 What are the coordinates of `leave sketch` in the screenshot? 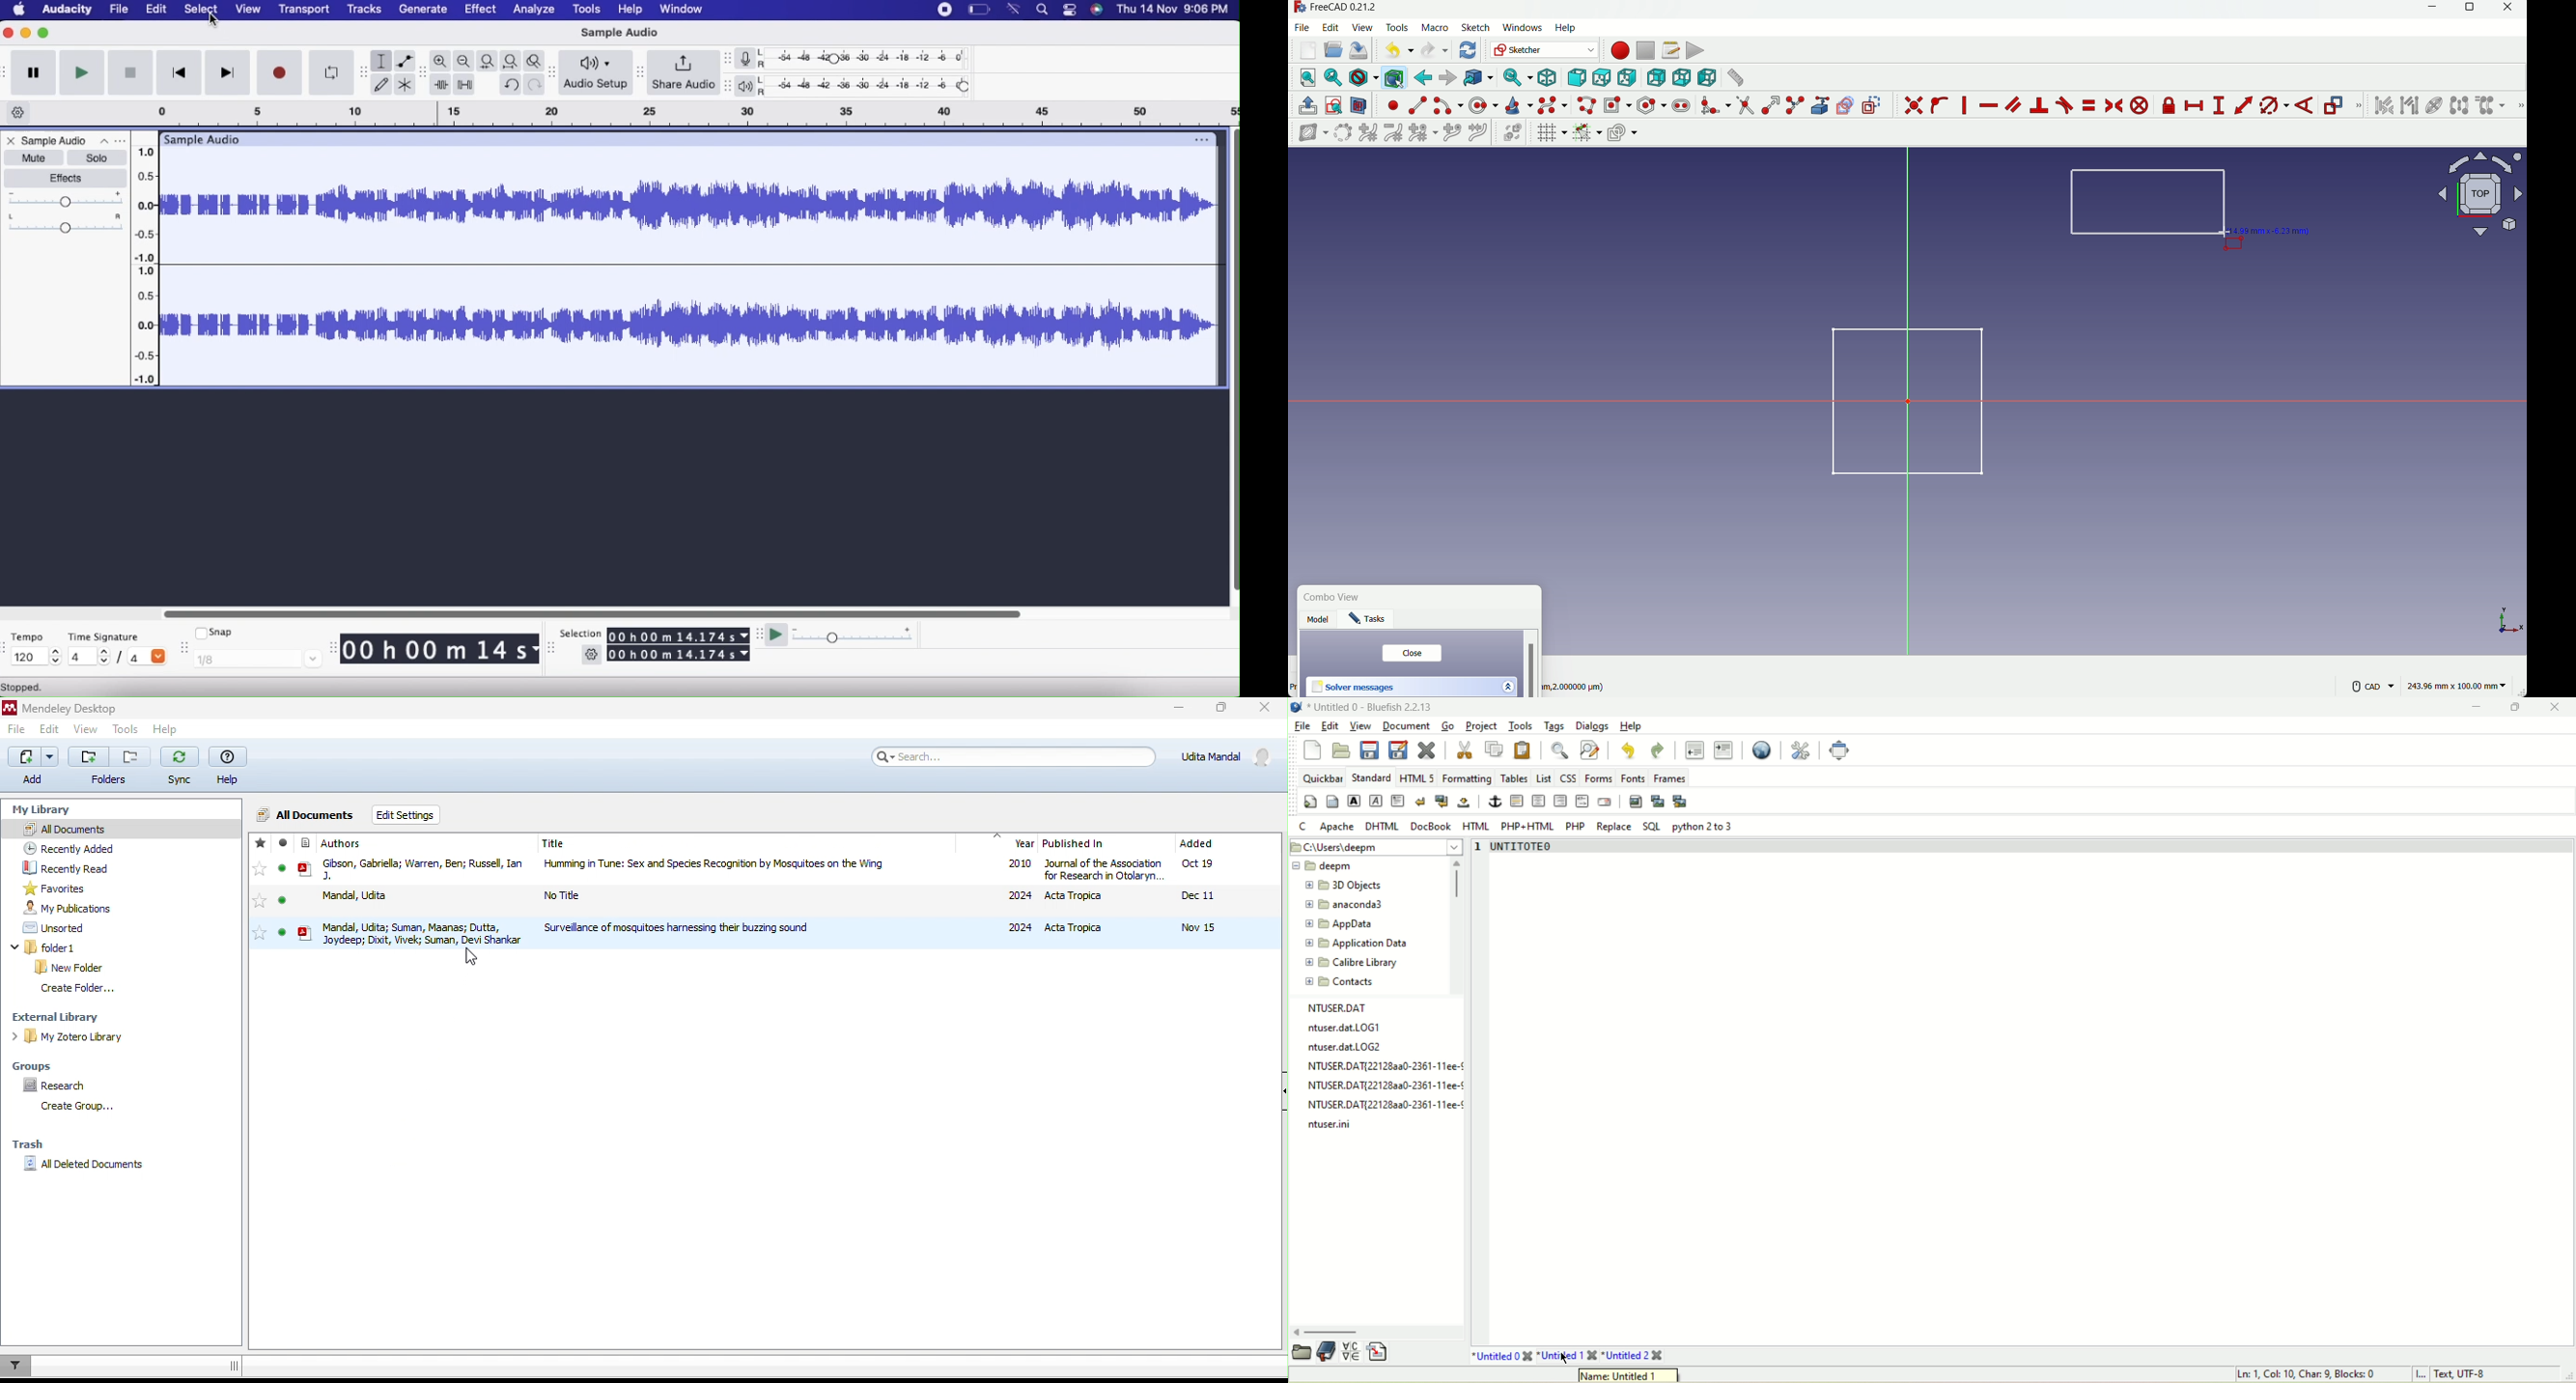 It's located at (1308, 106).